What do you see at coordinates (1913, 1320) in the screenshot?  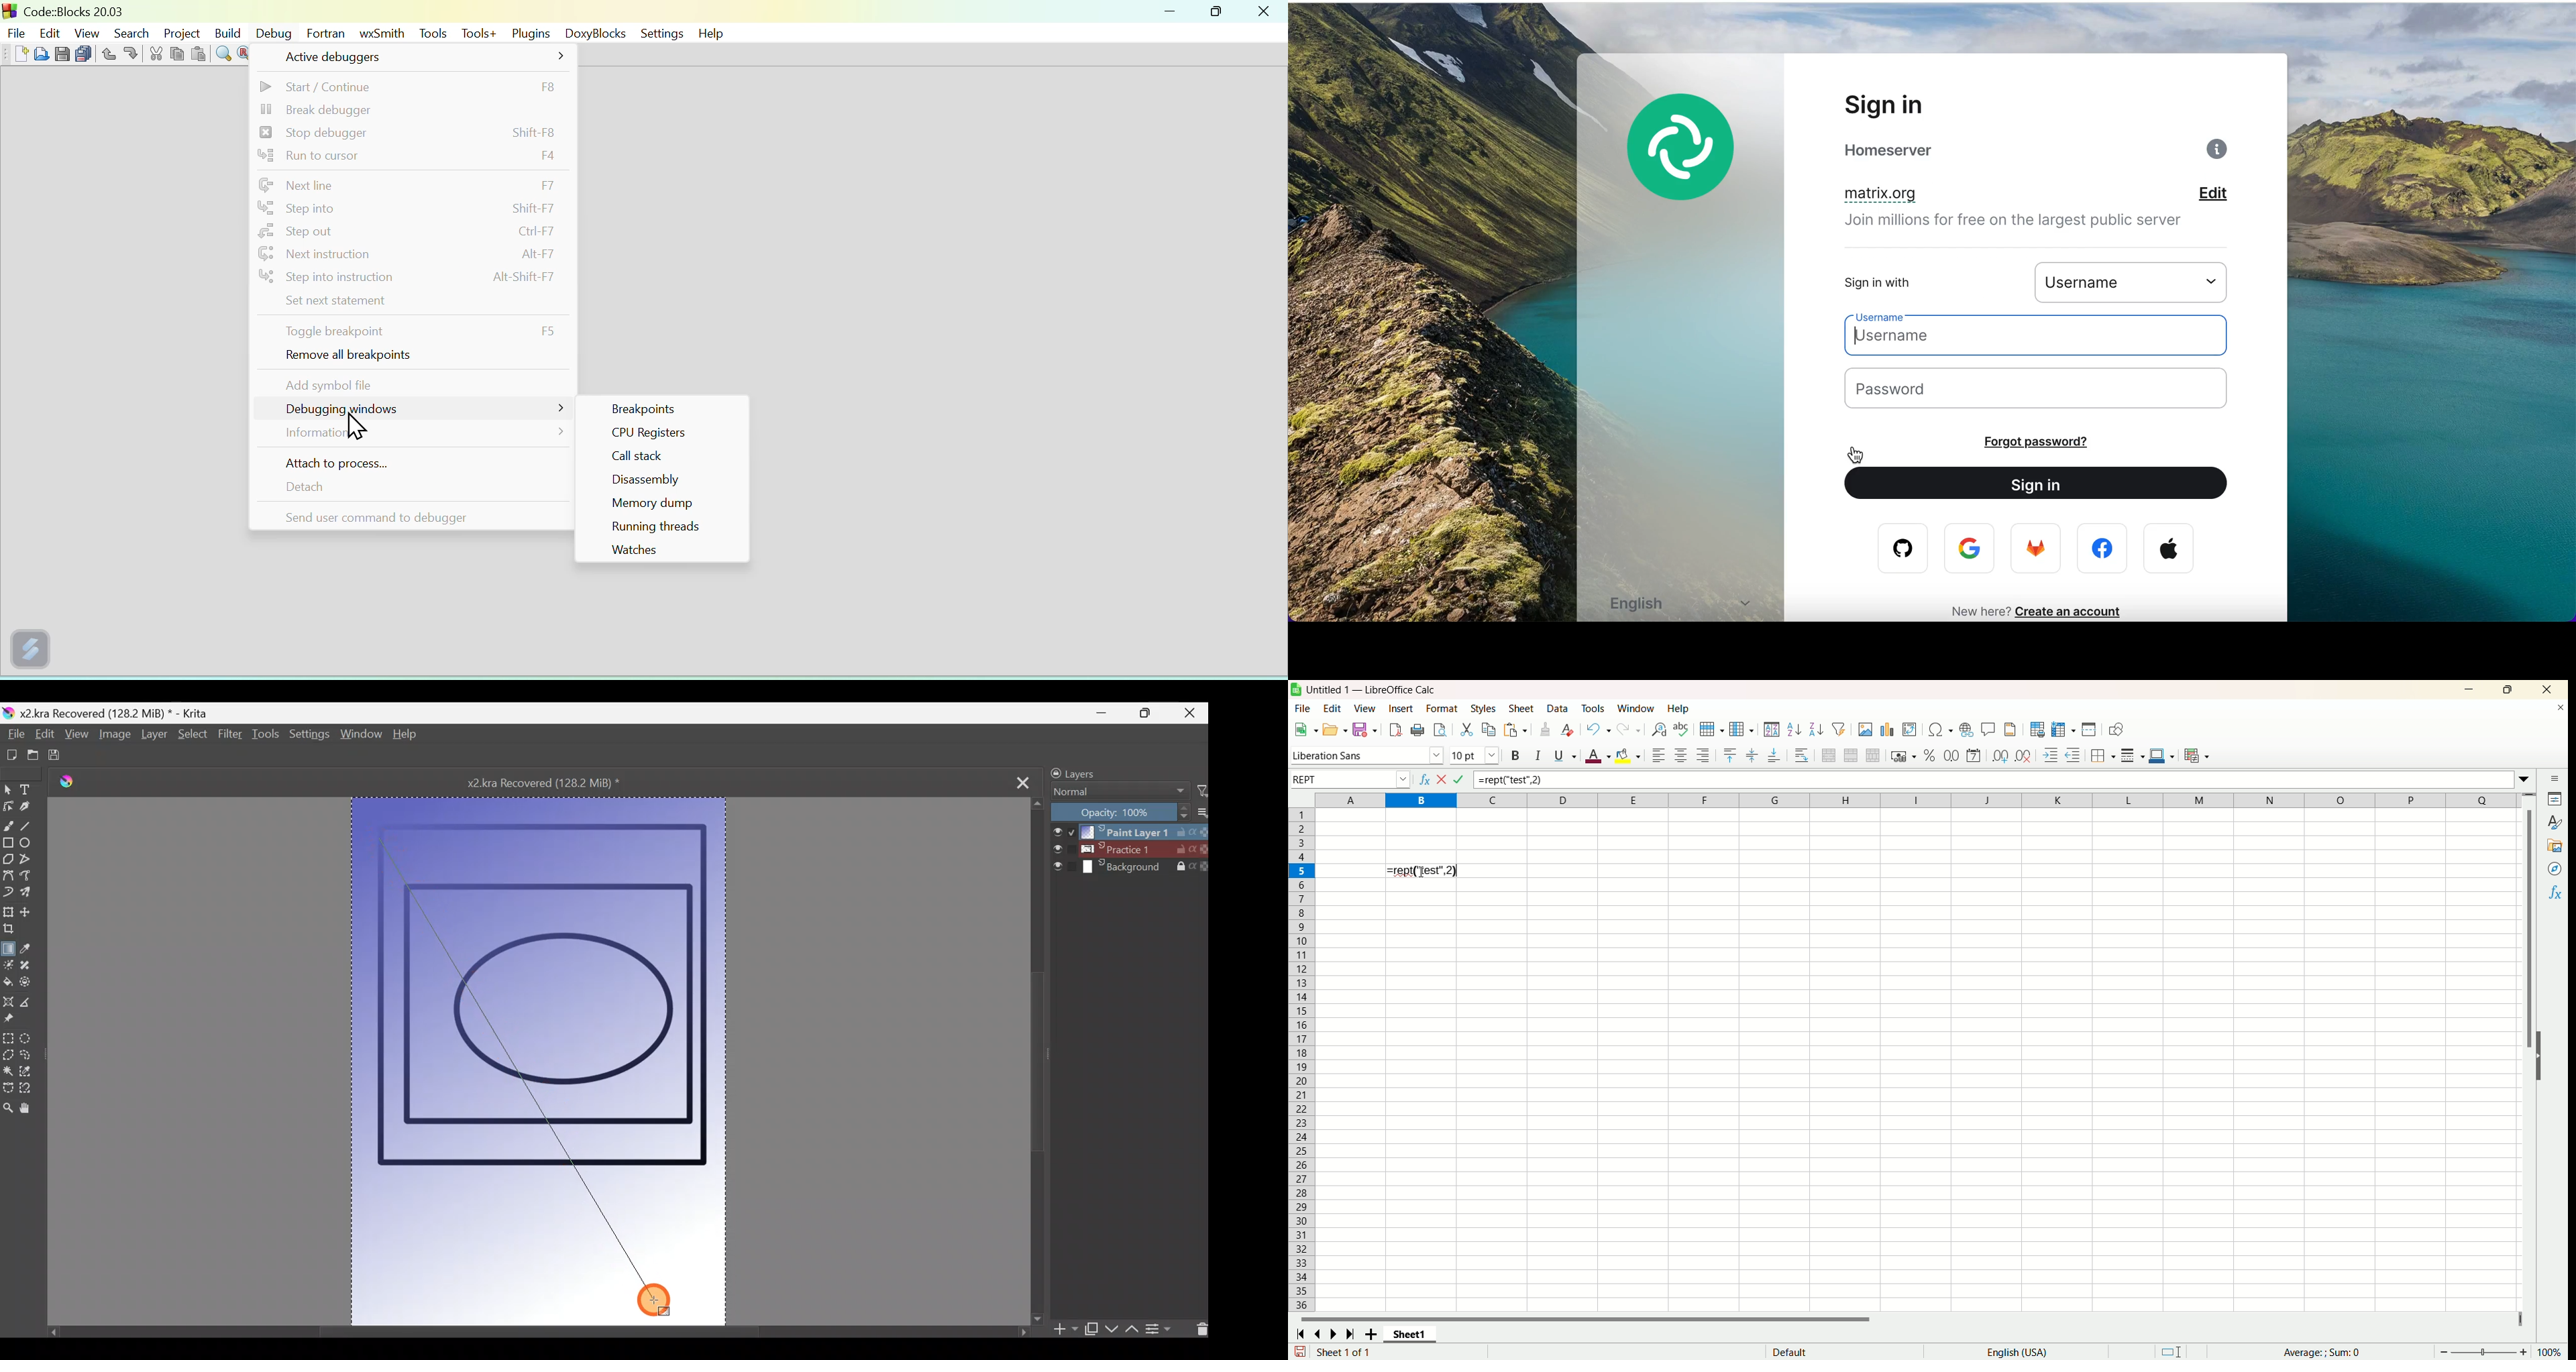 I see `horizontal scroll bar` at bounding box center [1913, 1320].